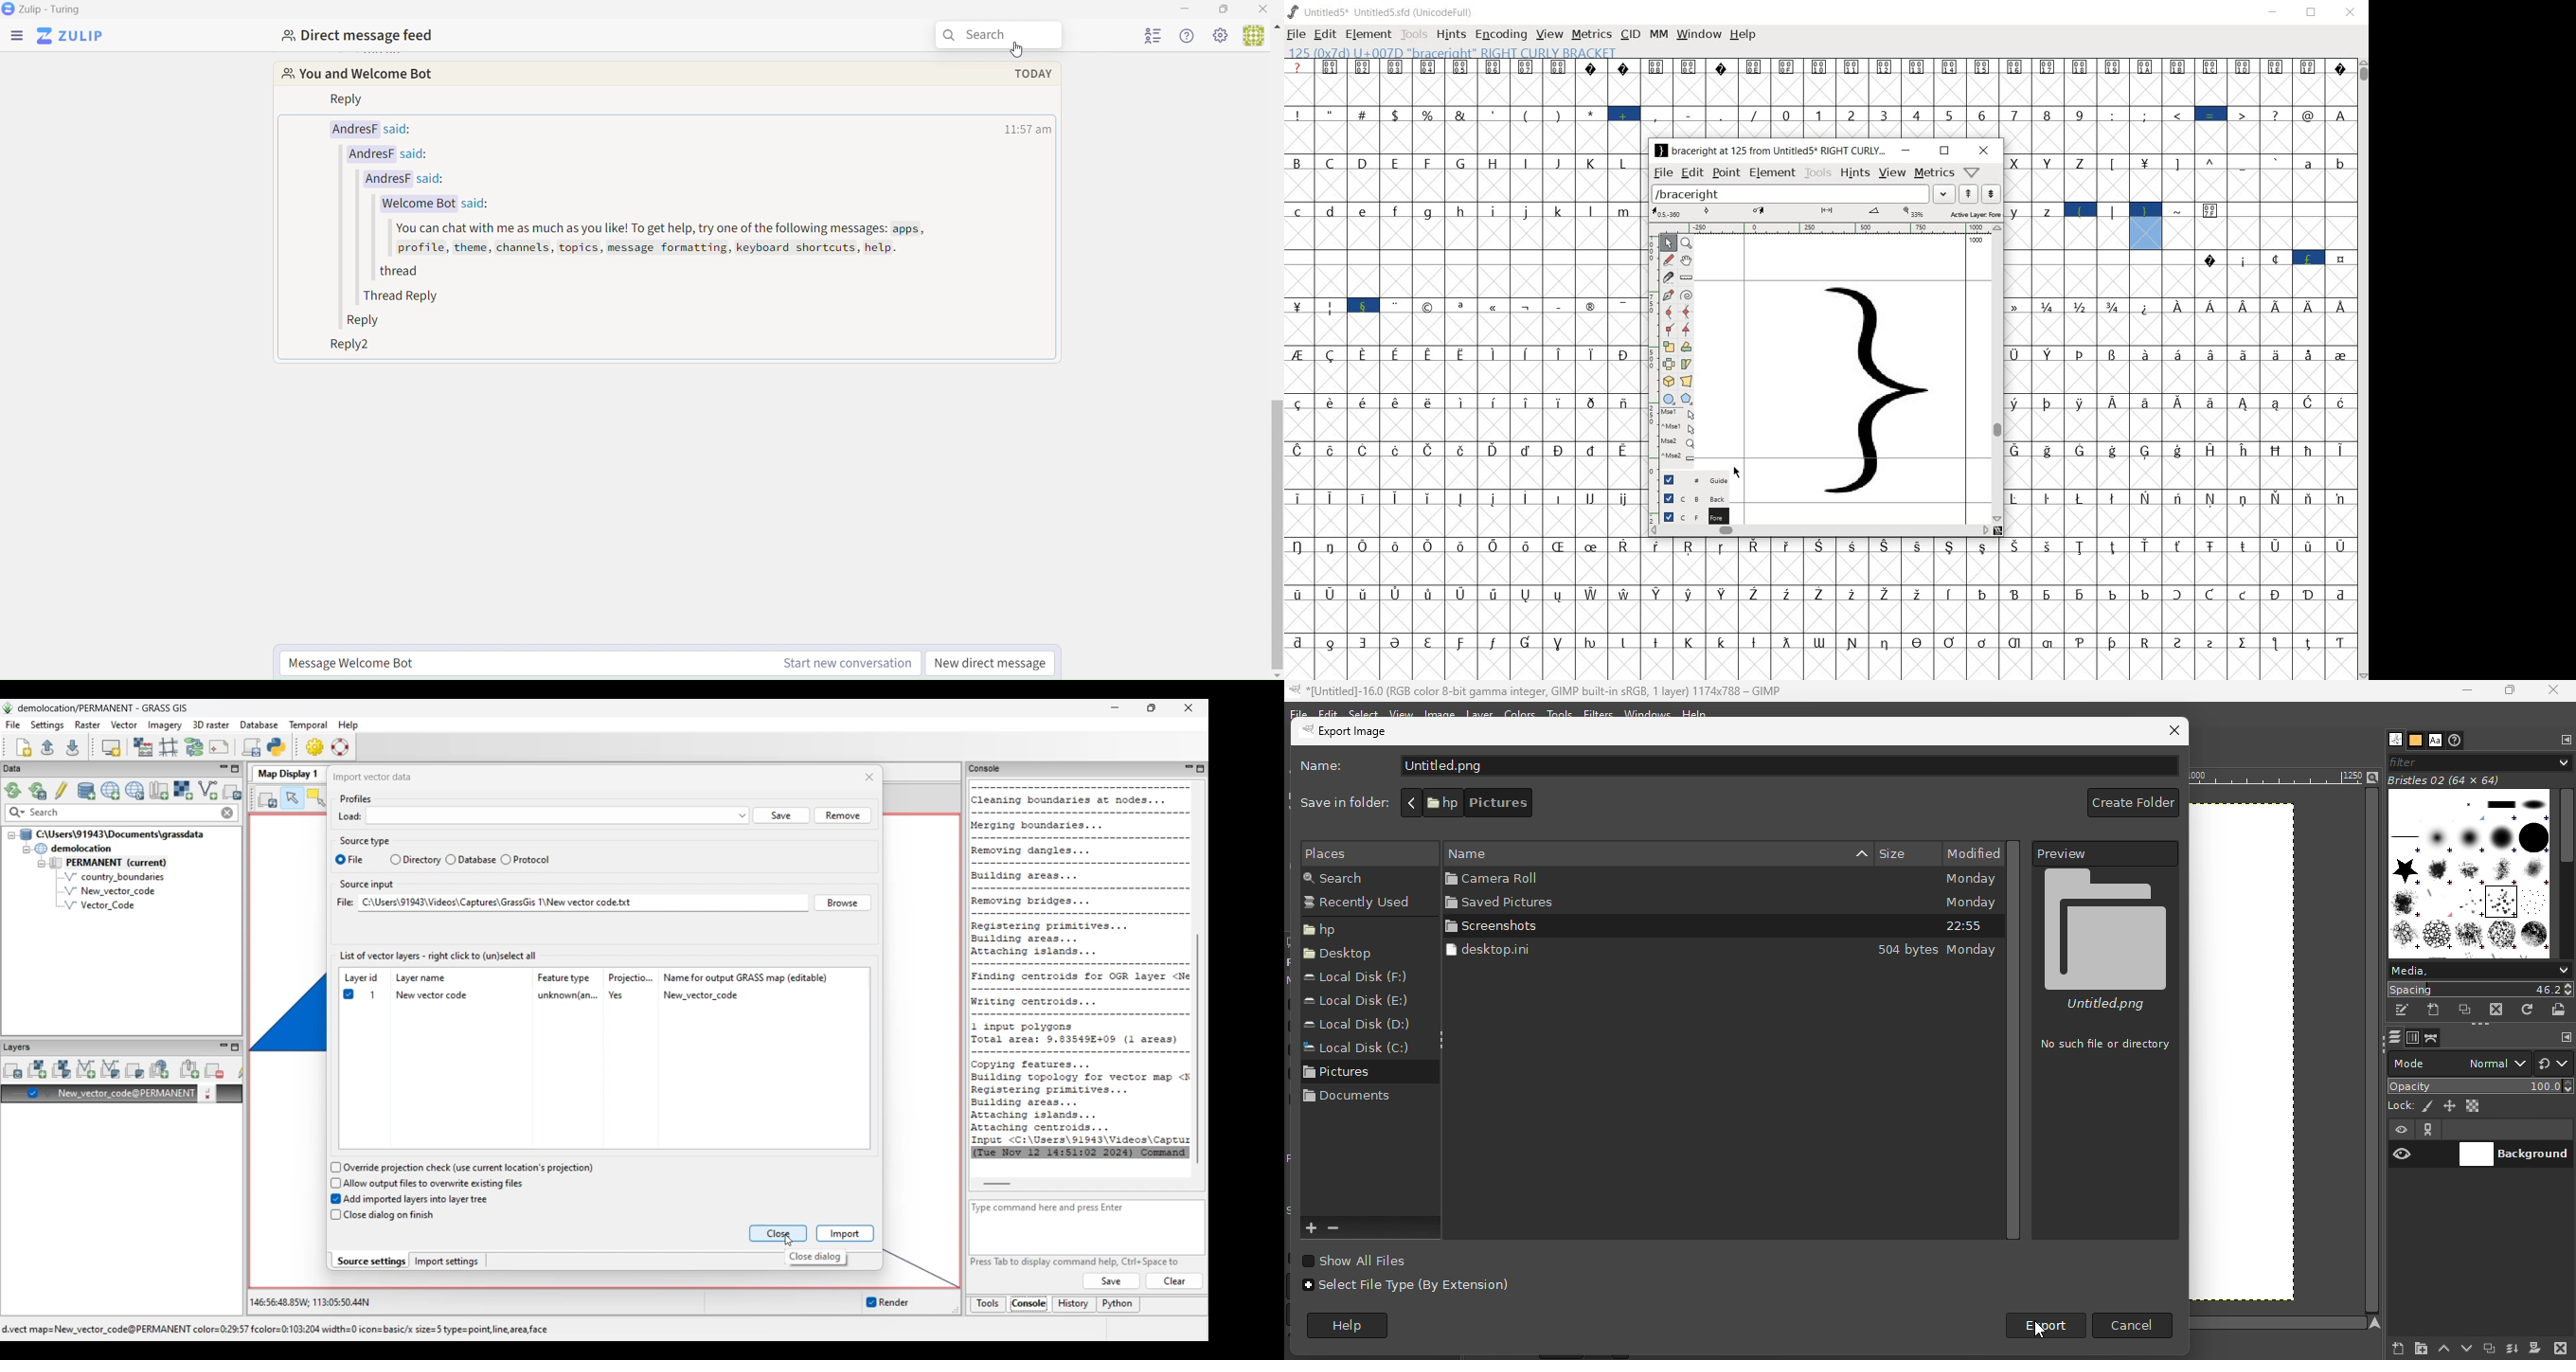 This screenshot has height=1372, width=2576. I want to click on HELP, so click(1743, 34).